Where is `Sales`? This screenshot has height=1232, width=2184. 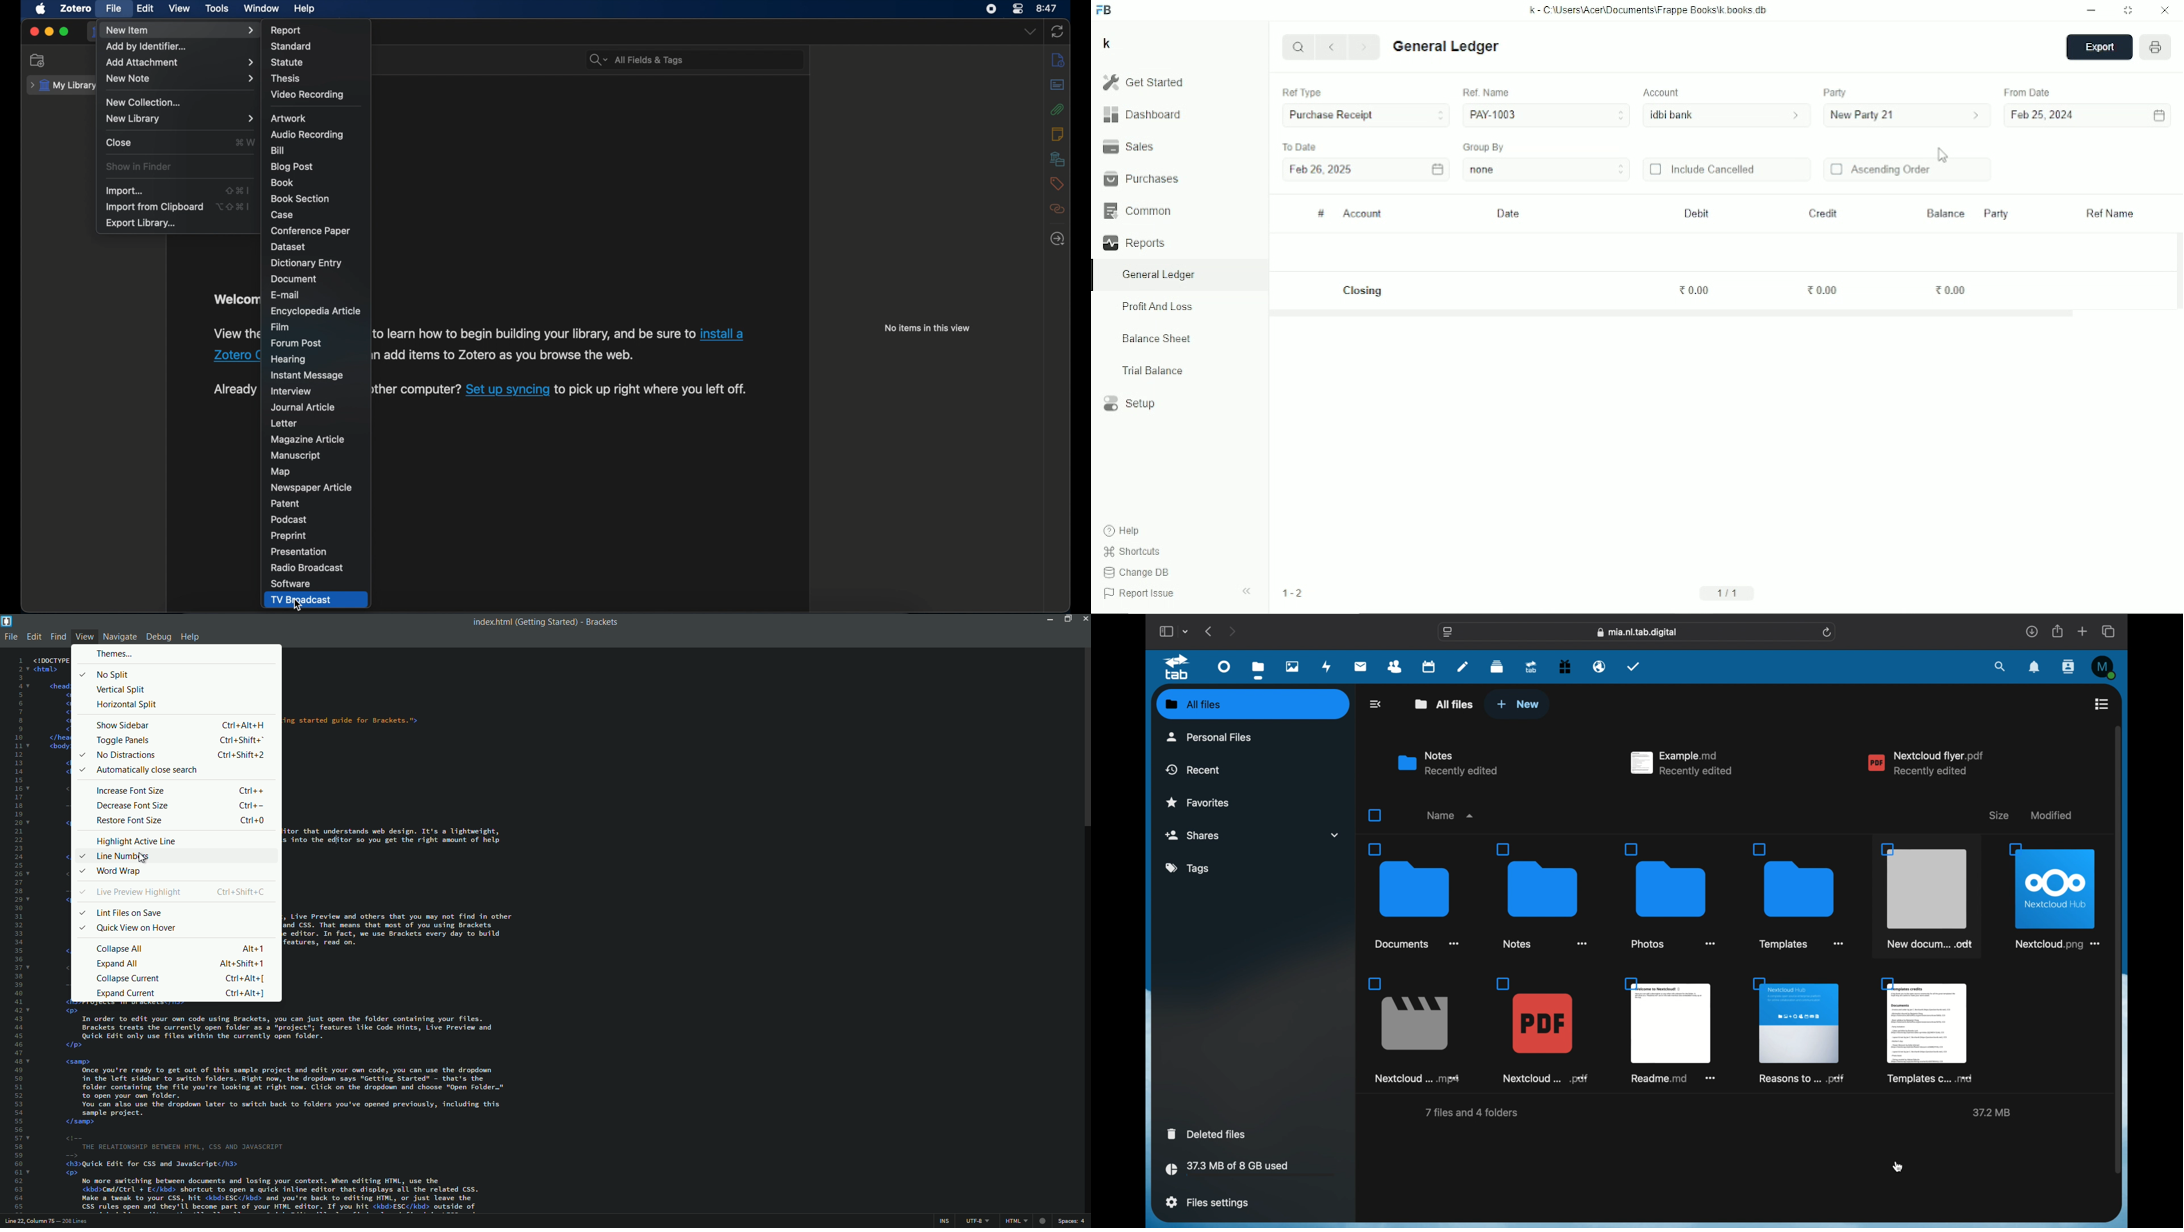
Sales is located at coordinates (1128, 145).